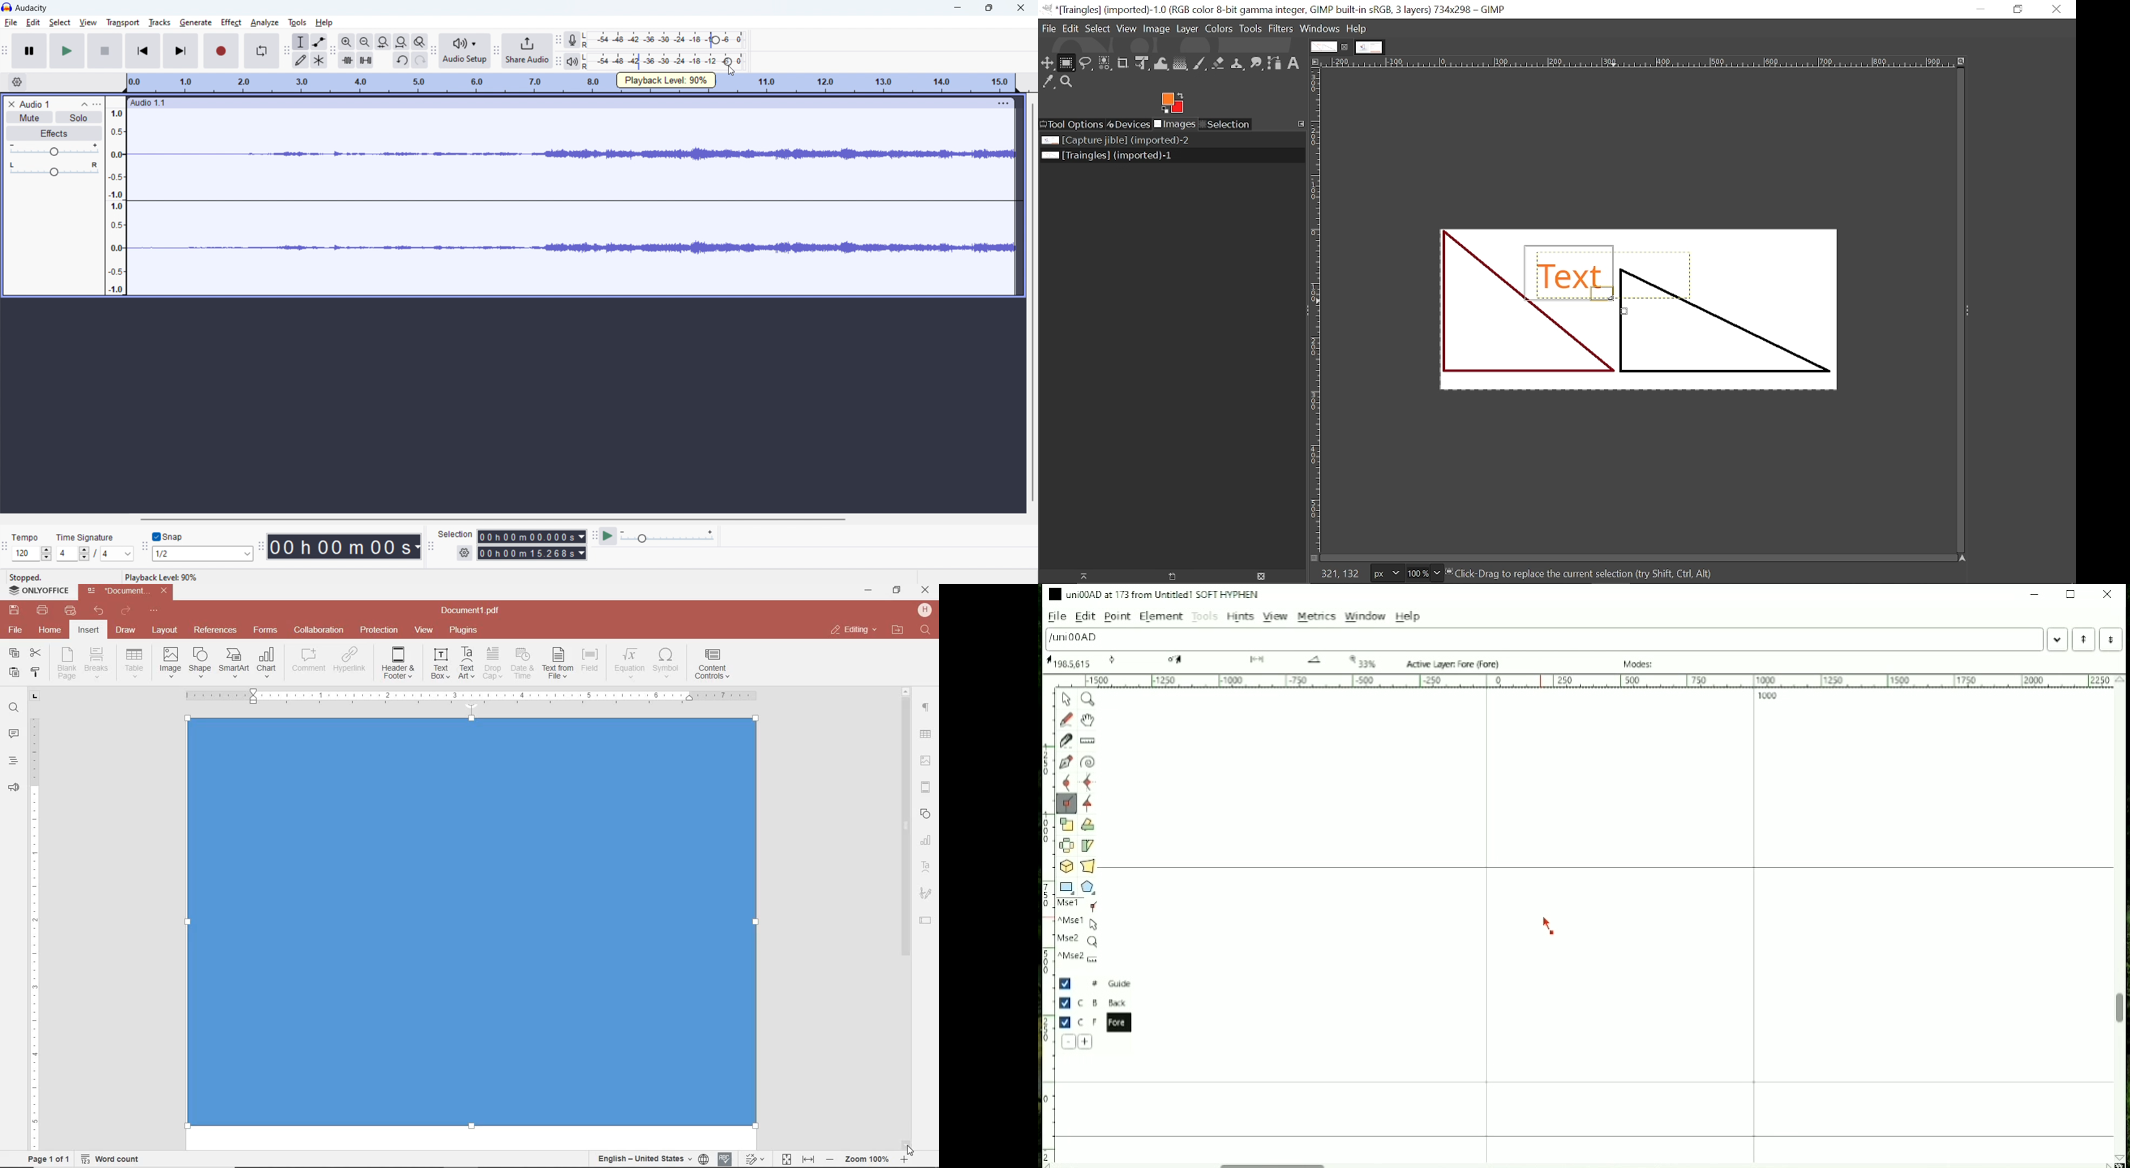 The width and height of the screenshot is (2156, 1176). Describe the element at coordinates (97, 104) in the screenshot. I see `view menu` at that location.